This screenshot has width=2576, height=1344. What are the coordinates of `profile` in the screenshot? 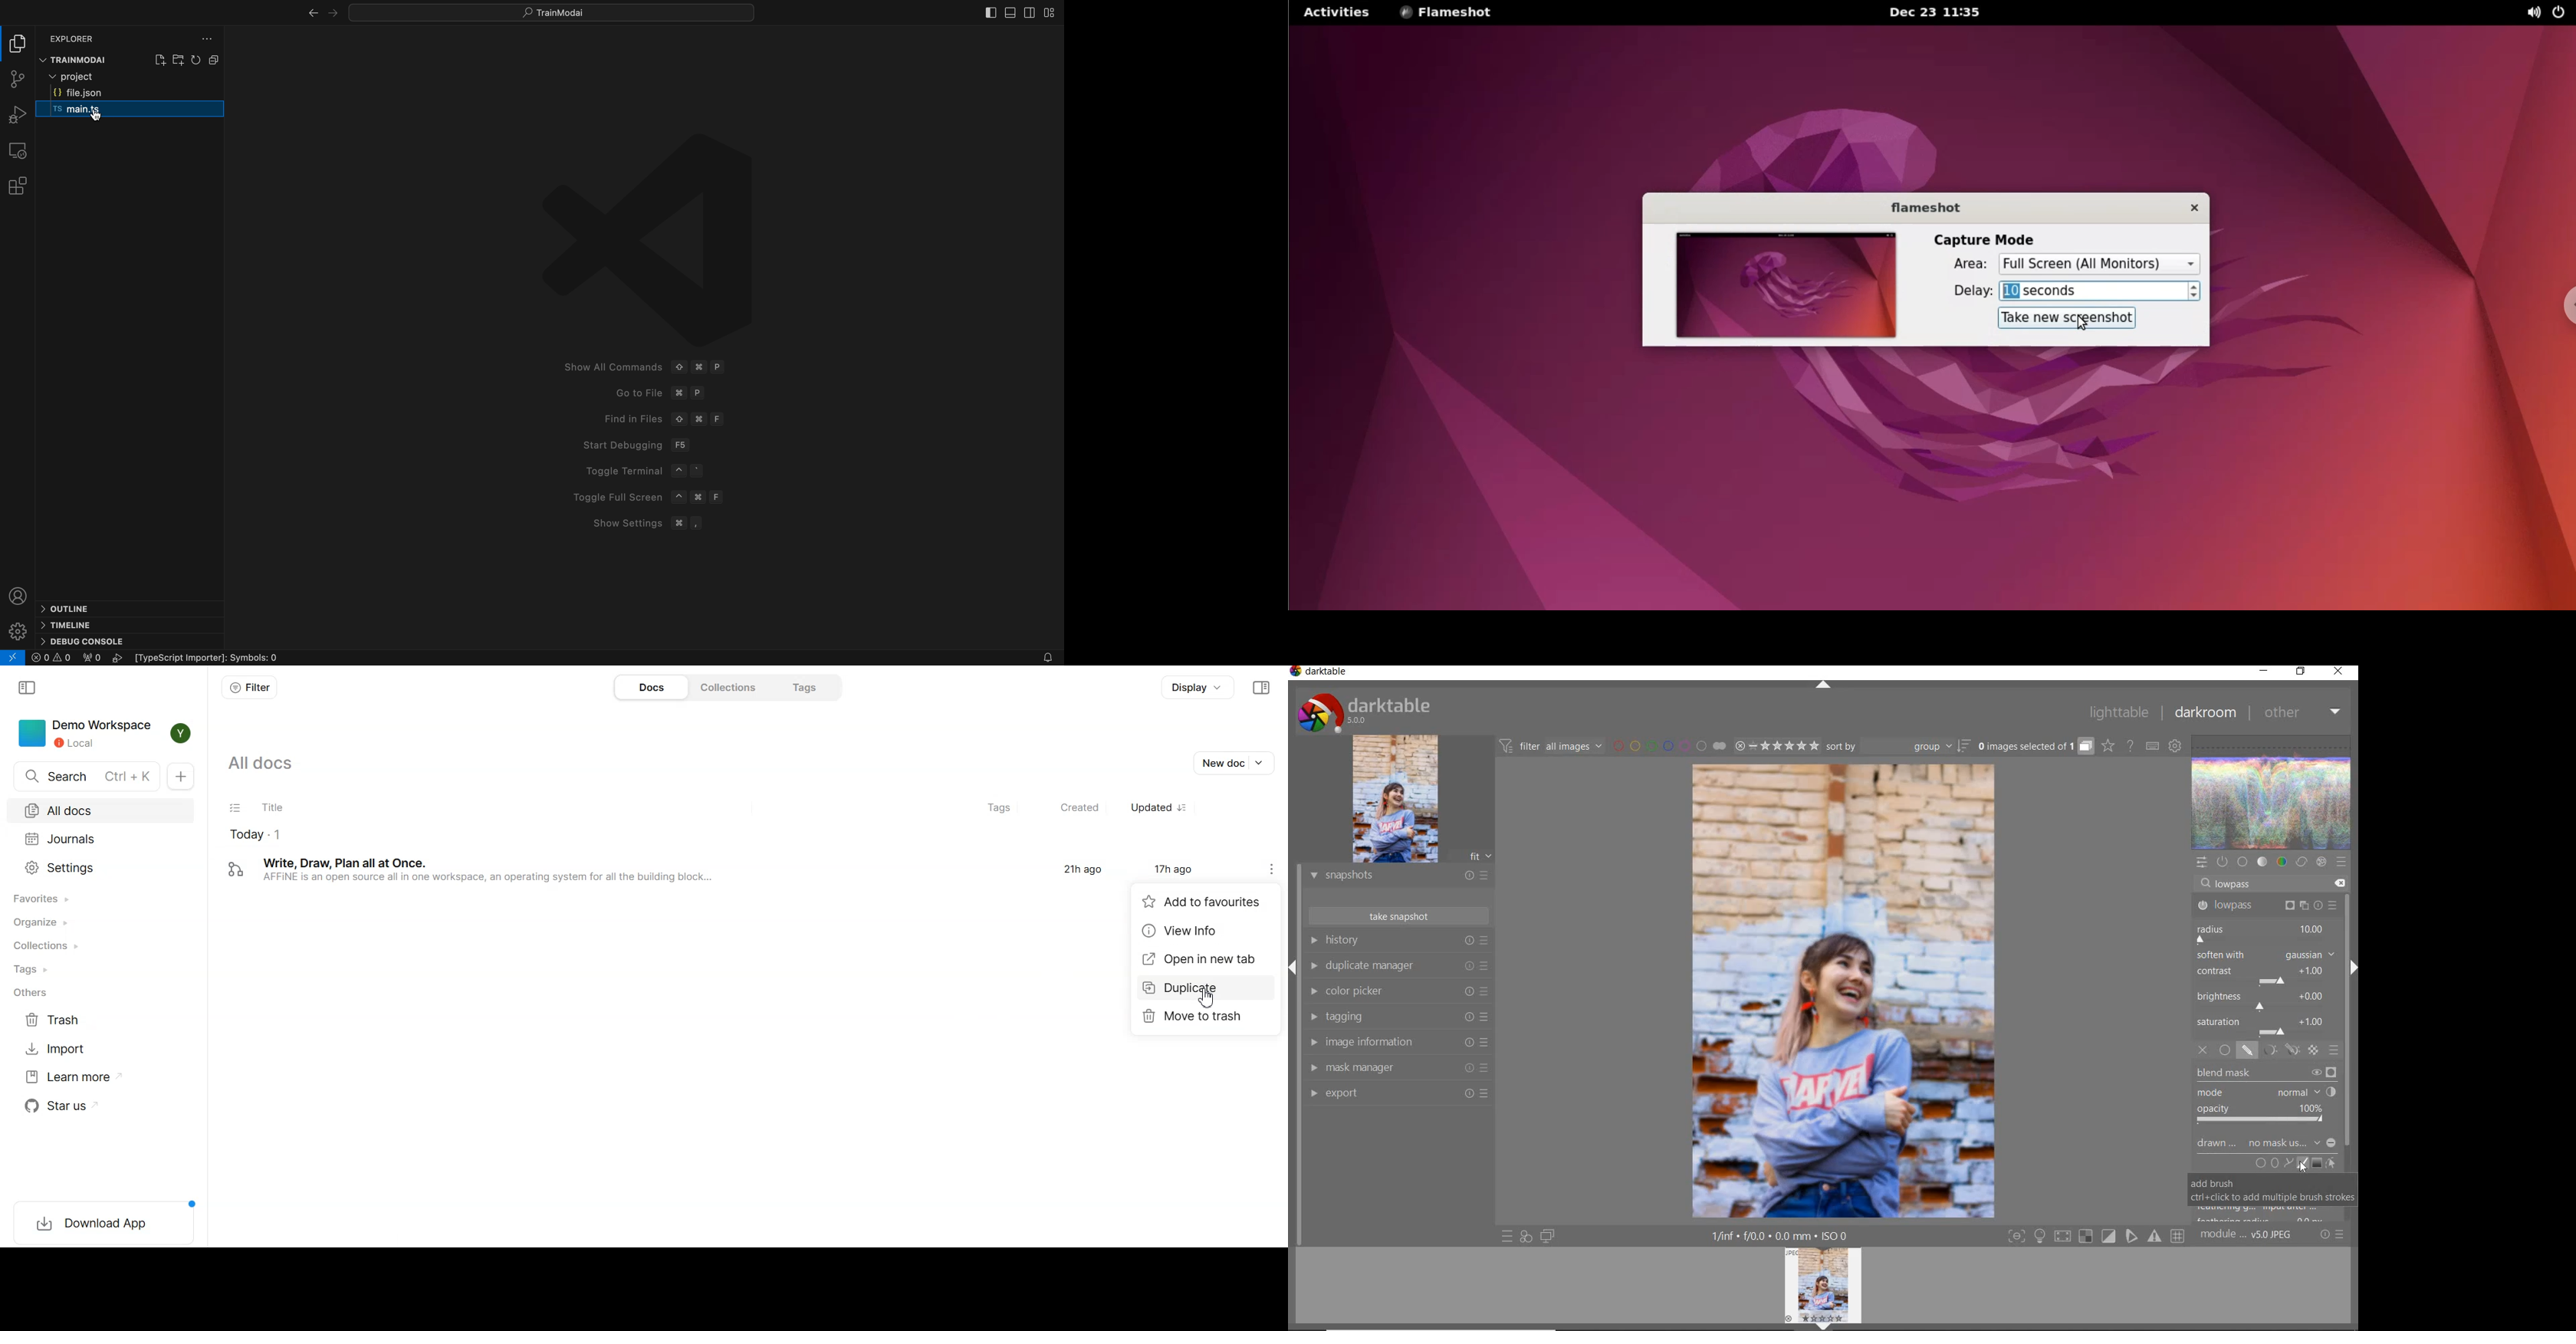 It's located at (20, 597).